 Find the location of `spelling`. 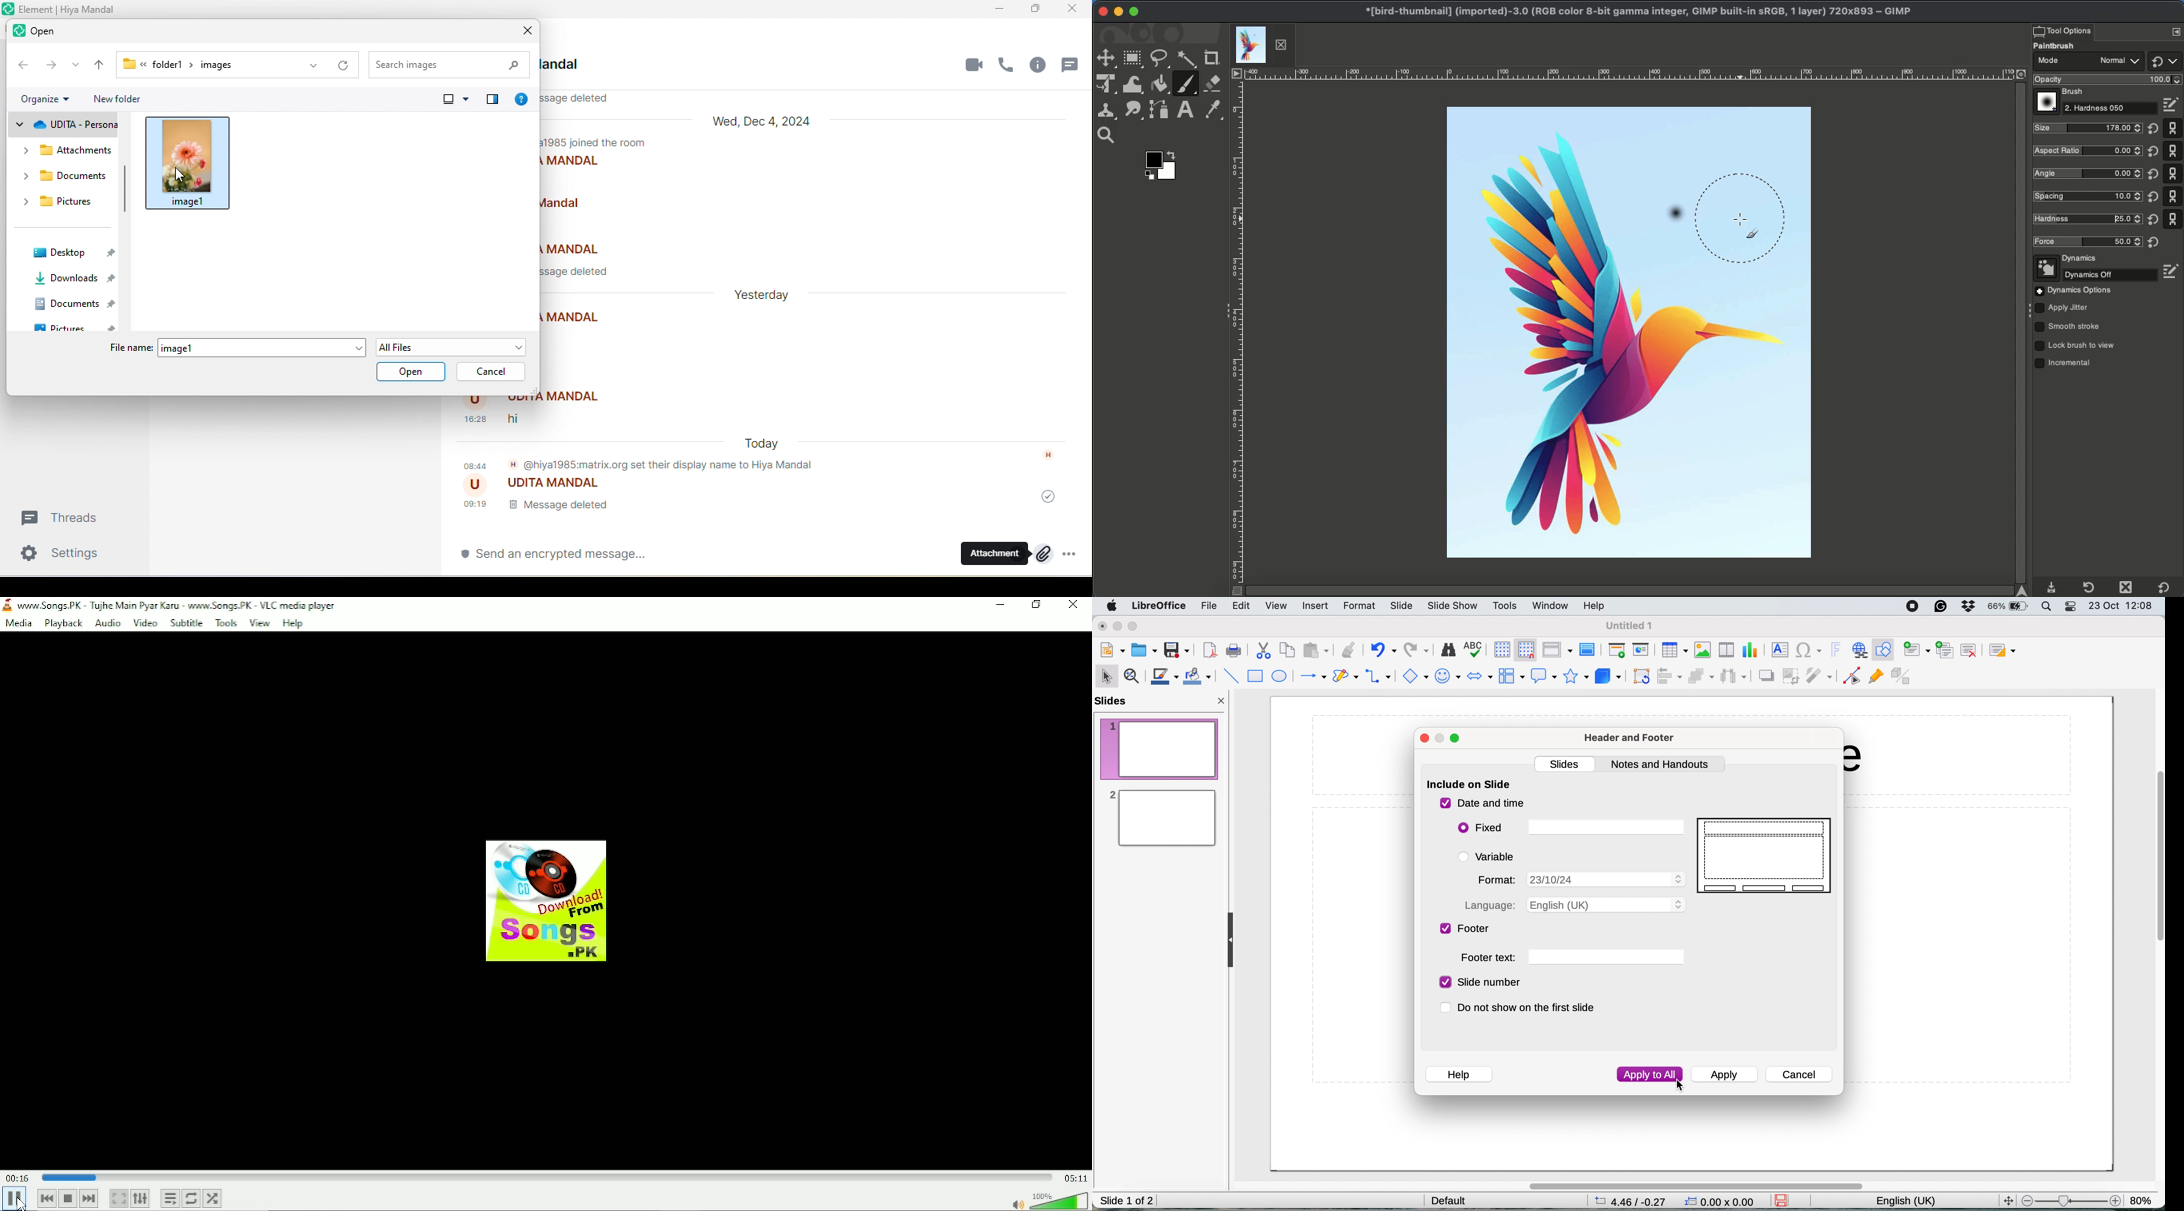

spelling is located at coordinates (1475, 647).